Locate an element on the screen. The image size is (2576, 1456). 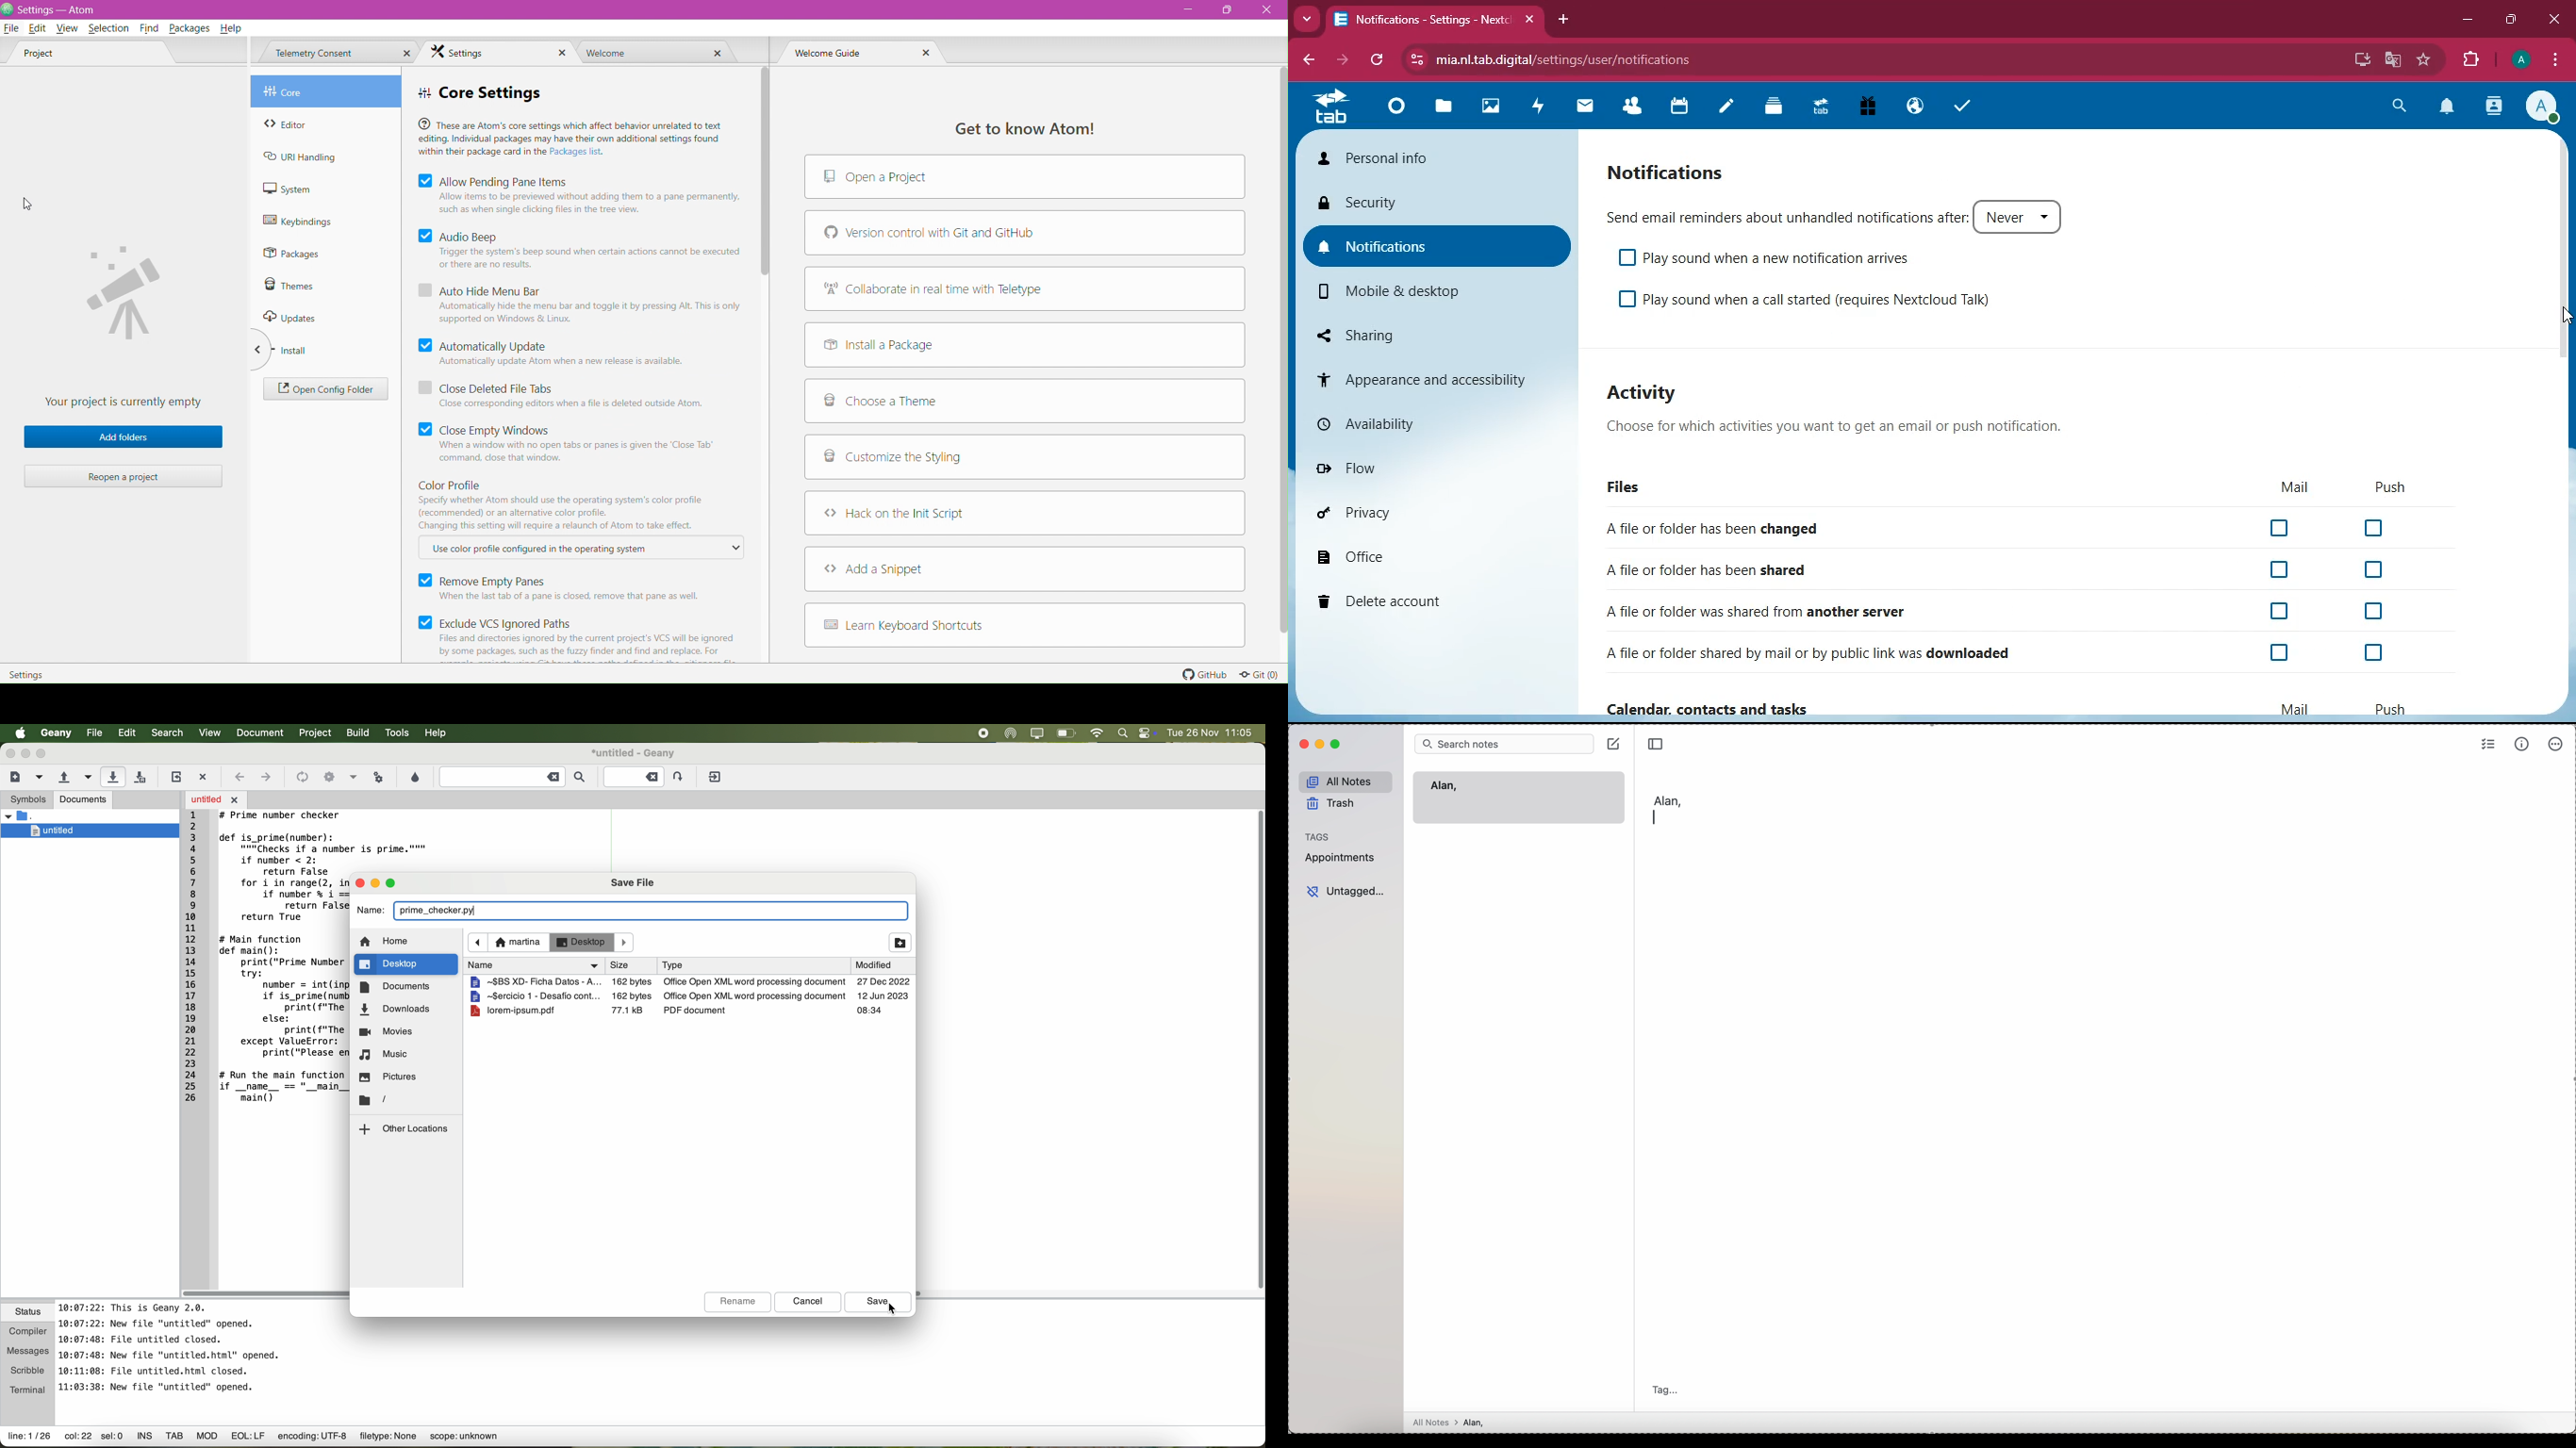
privacy is located at coordinates (1434, 515).